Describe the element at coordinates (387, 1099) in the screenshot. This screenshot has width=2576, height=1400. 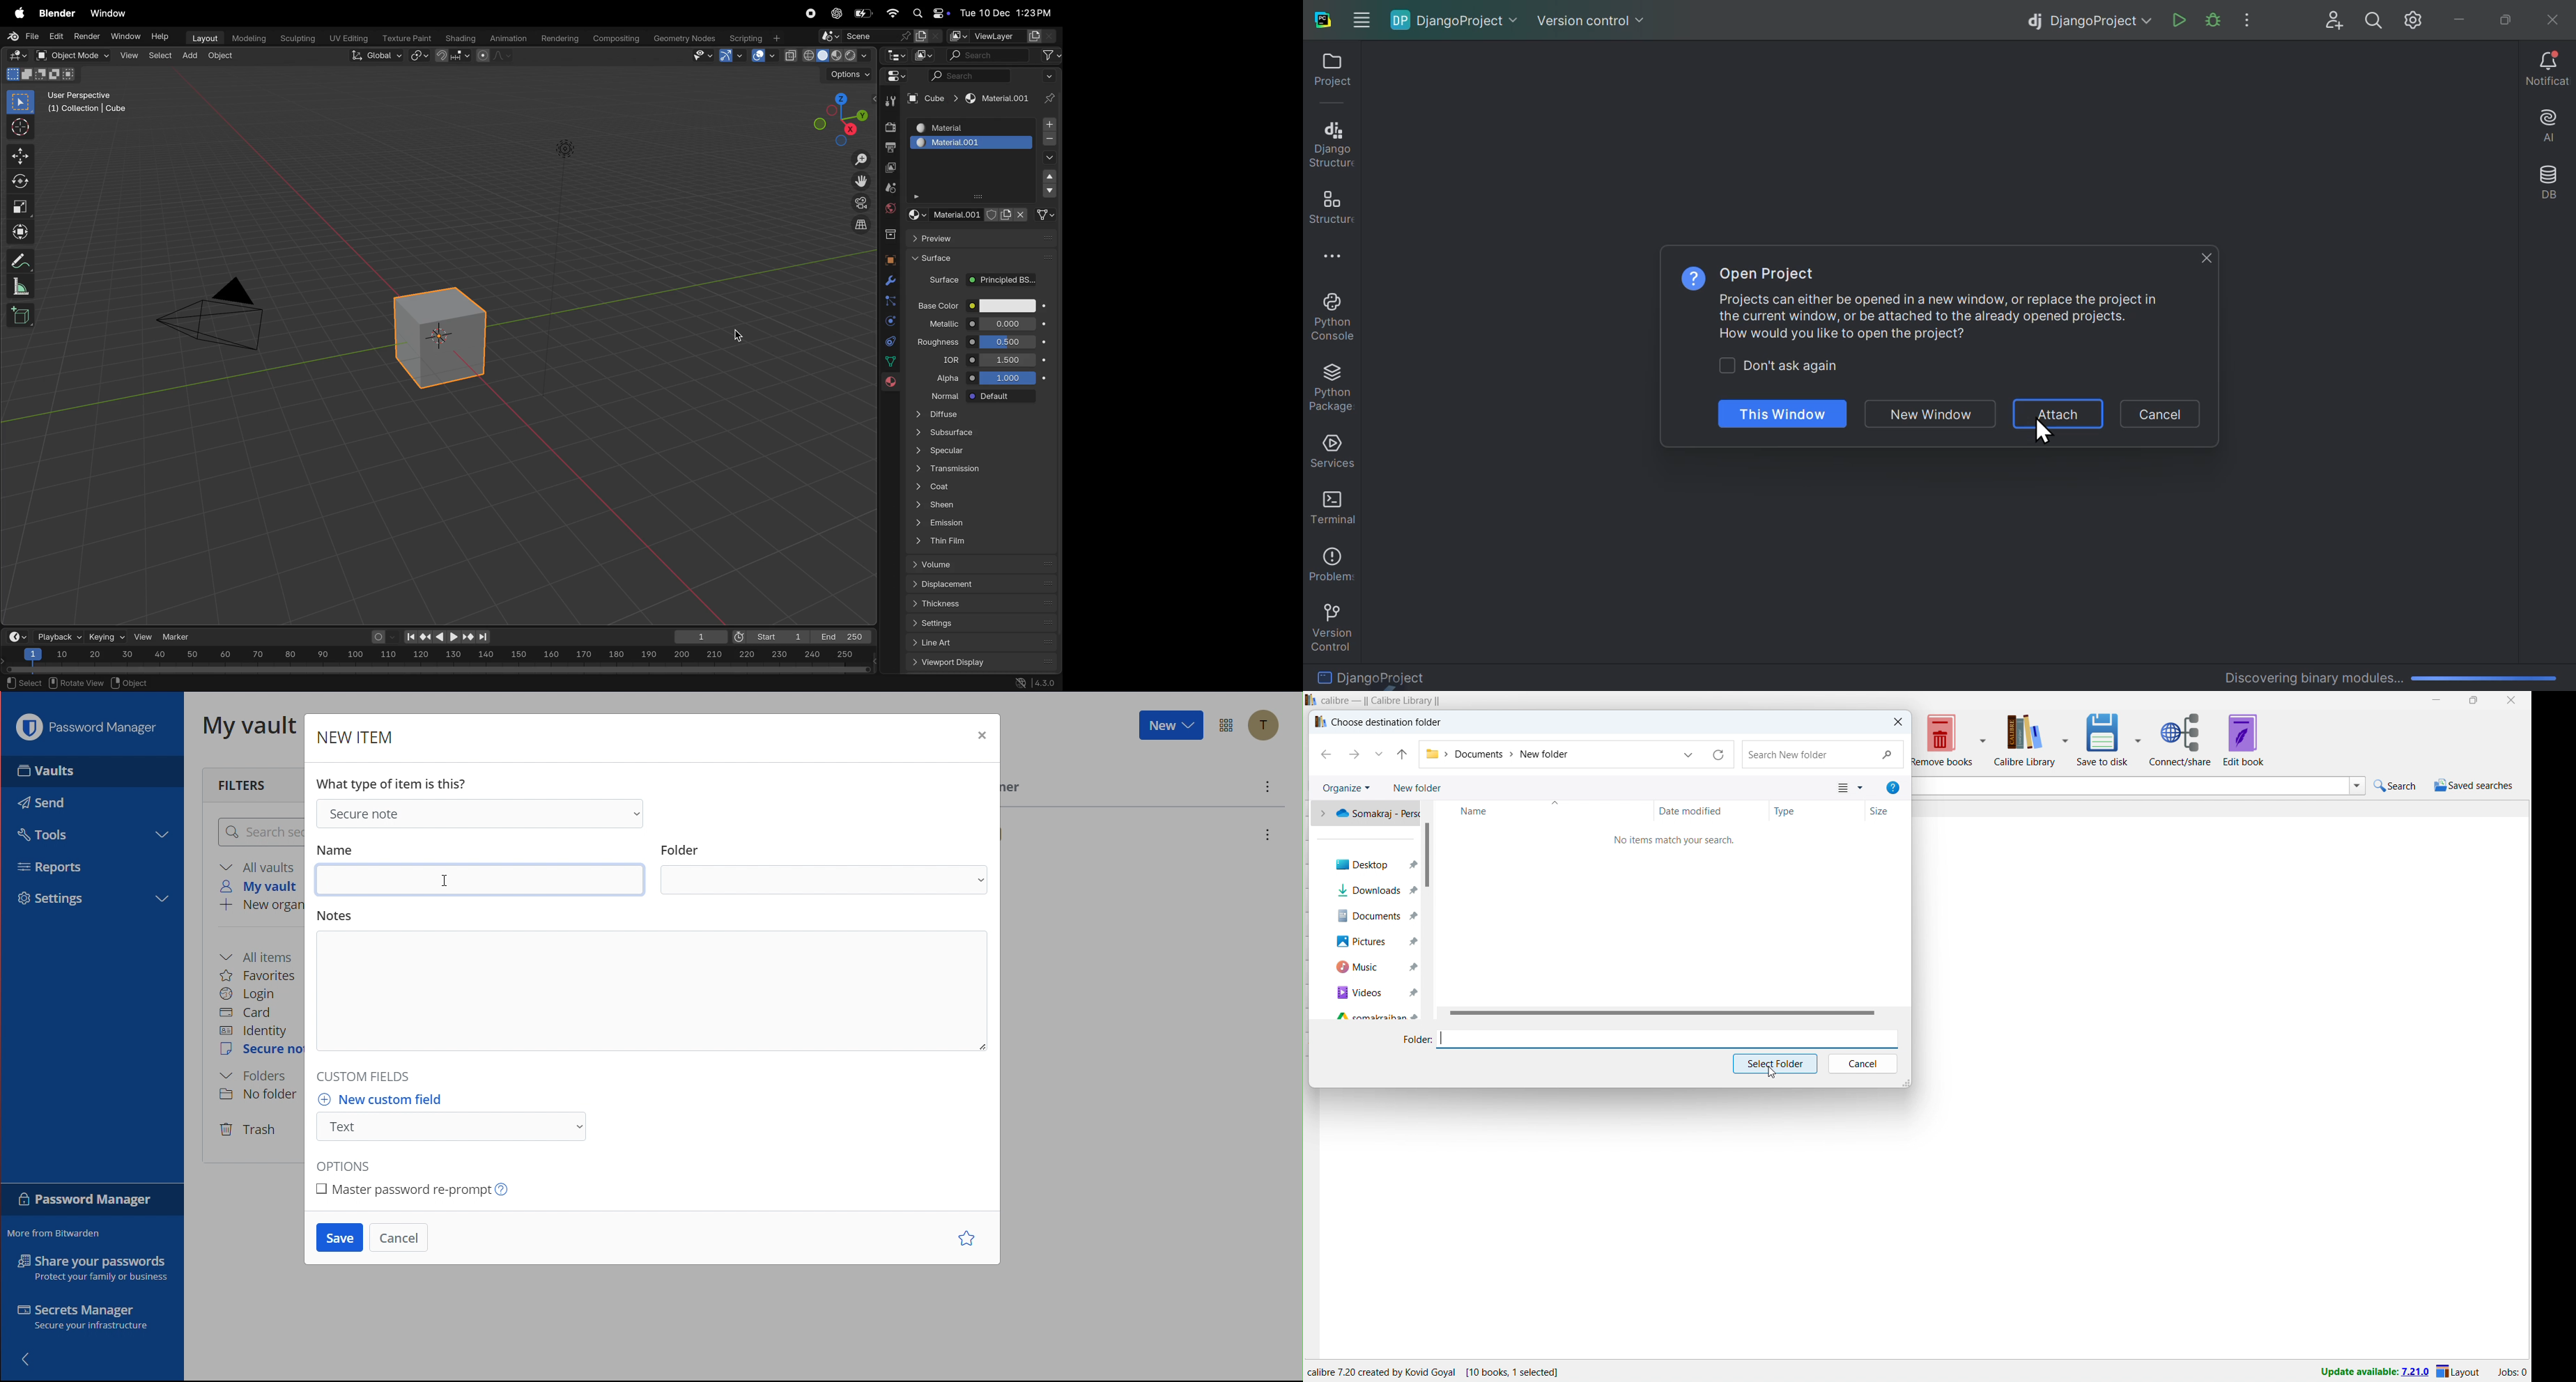
I see `New custom field` at that location.